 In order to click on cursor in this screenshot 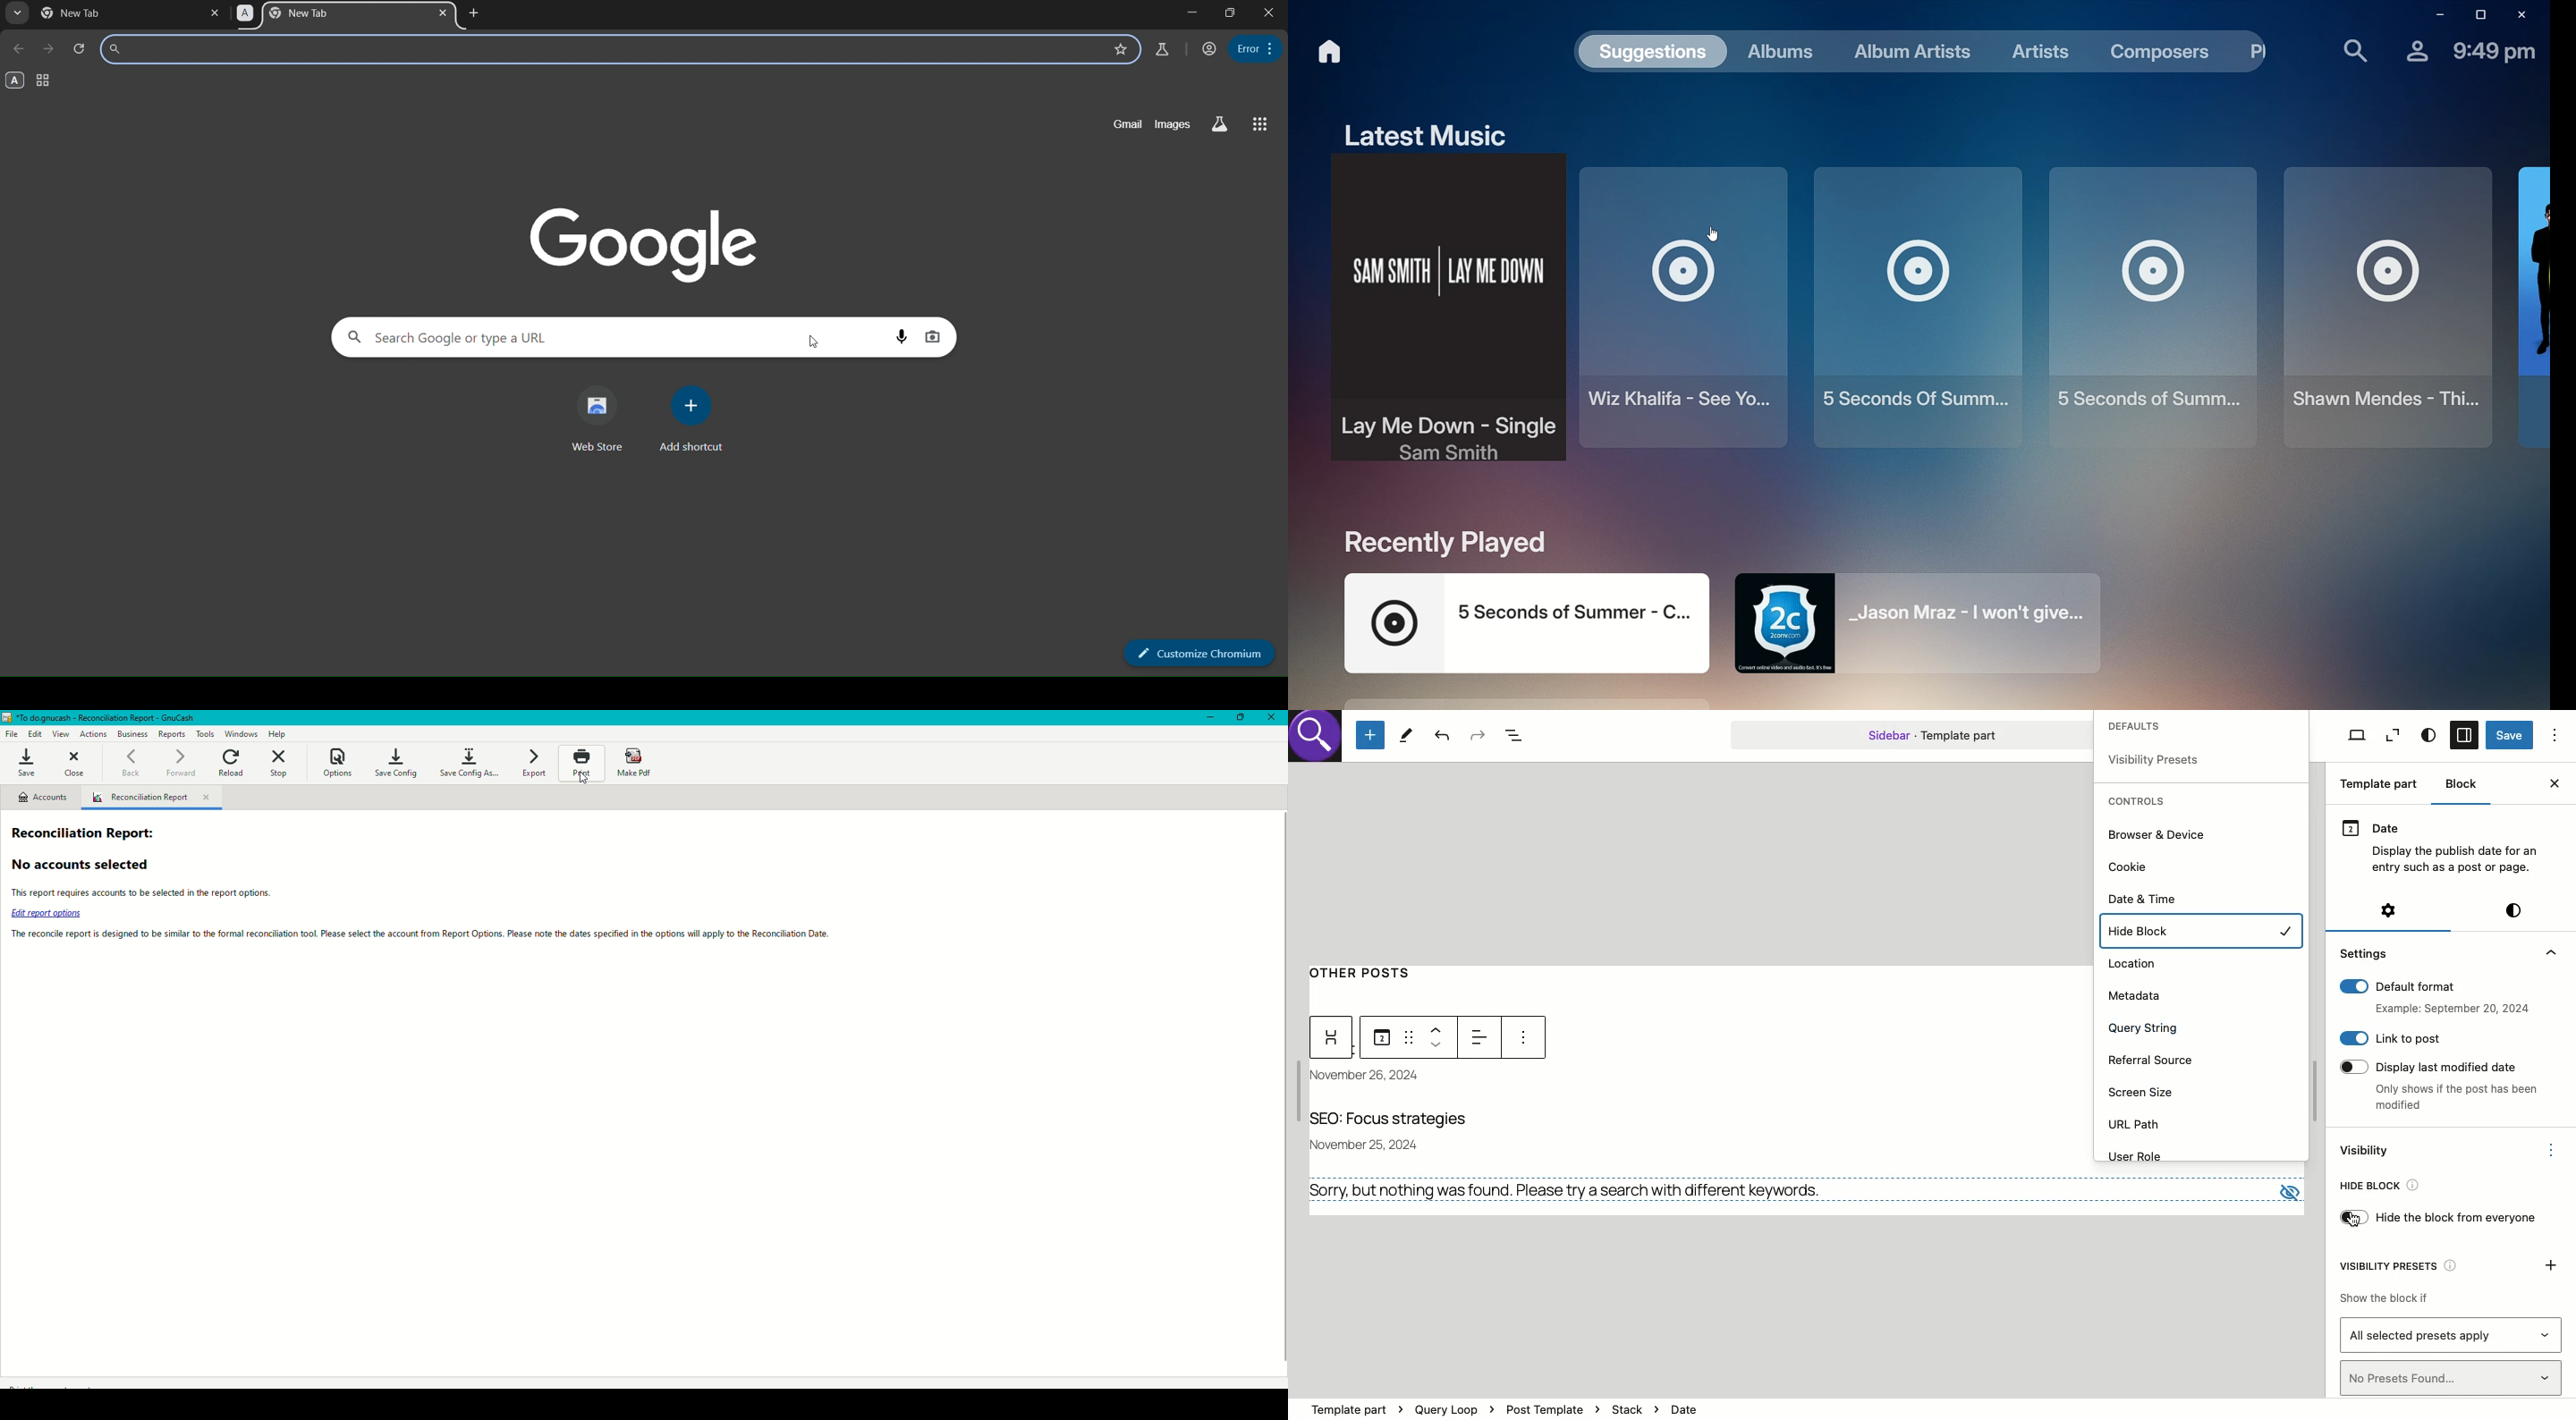, I will do `click(808, 341)`.